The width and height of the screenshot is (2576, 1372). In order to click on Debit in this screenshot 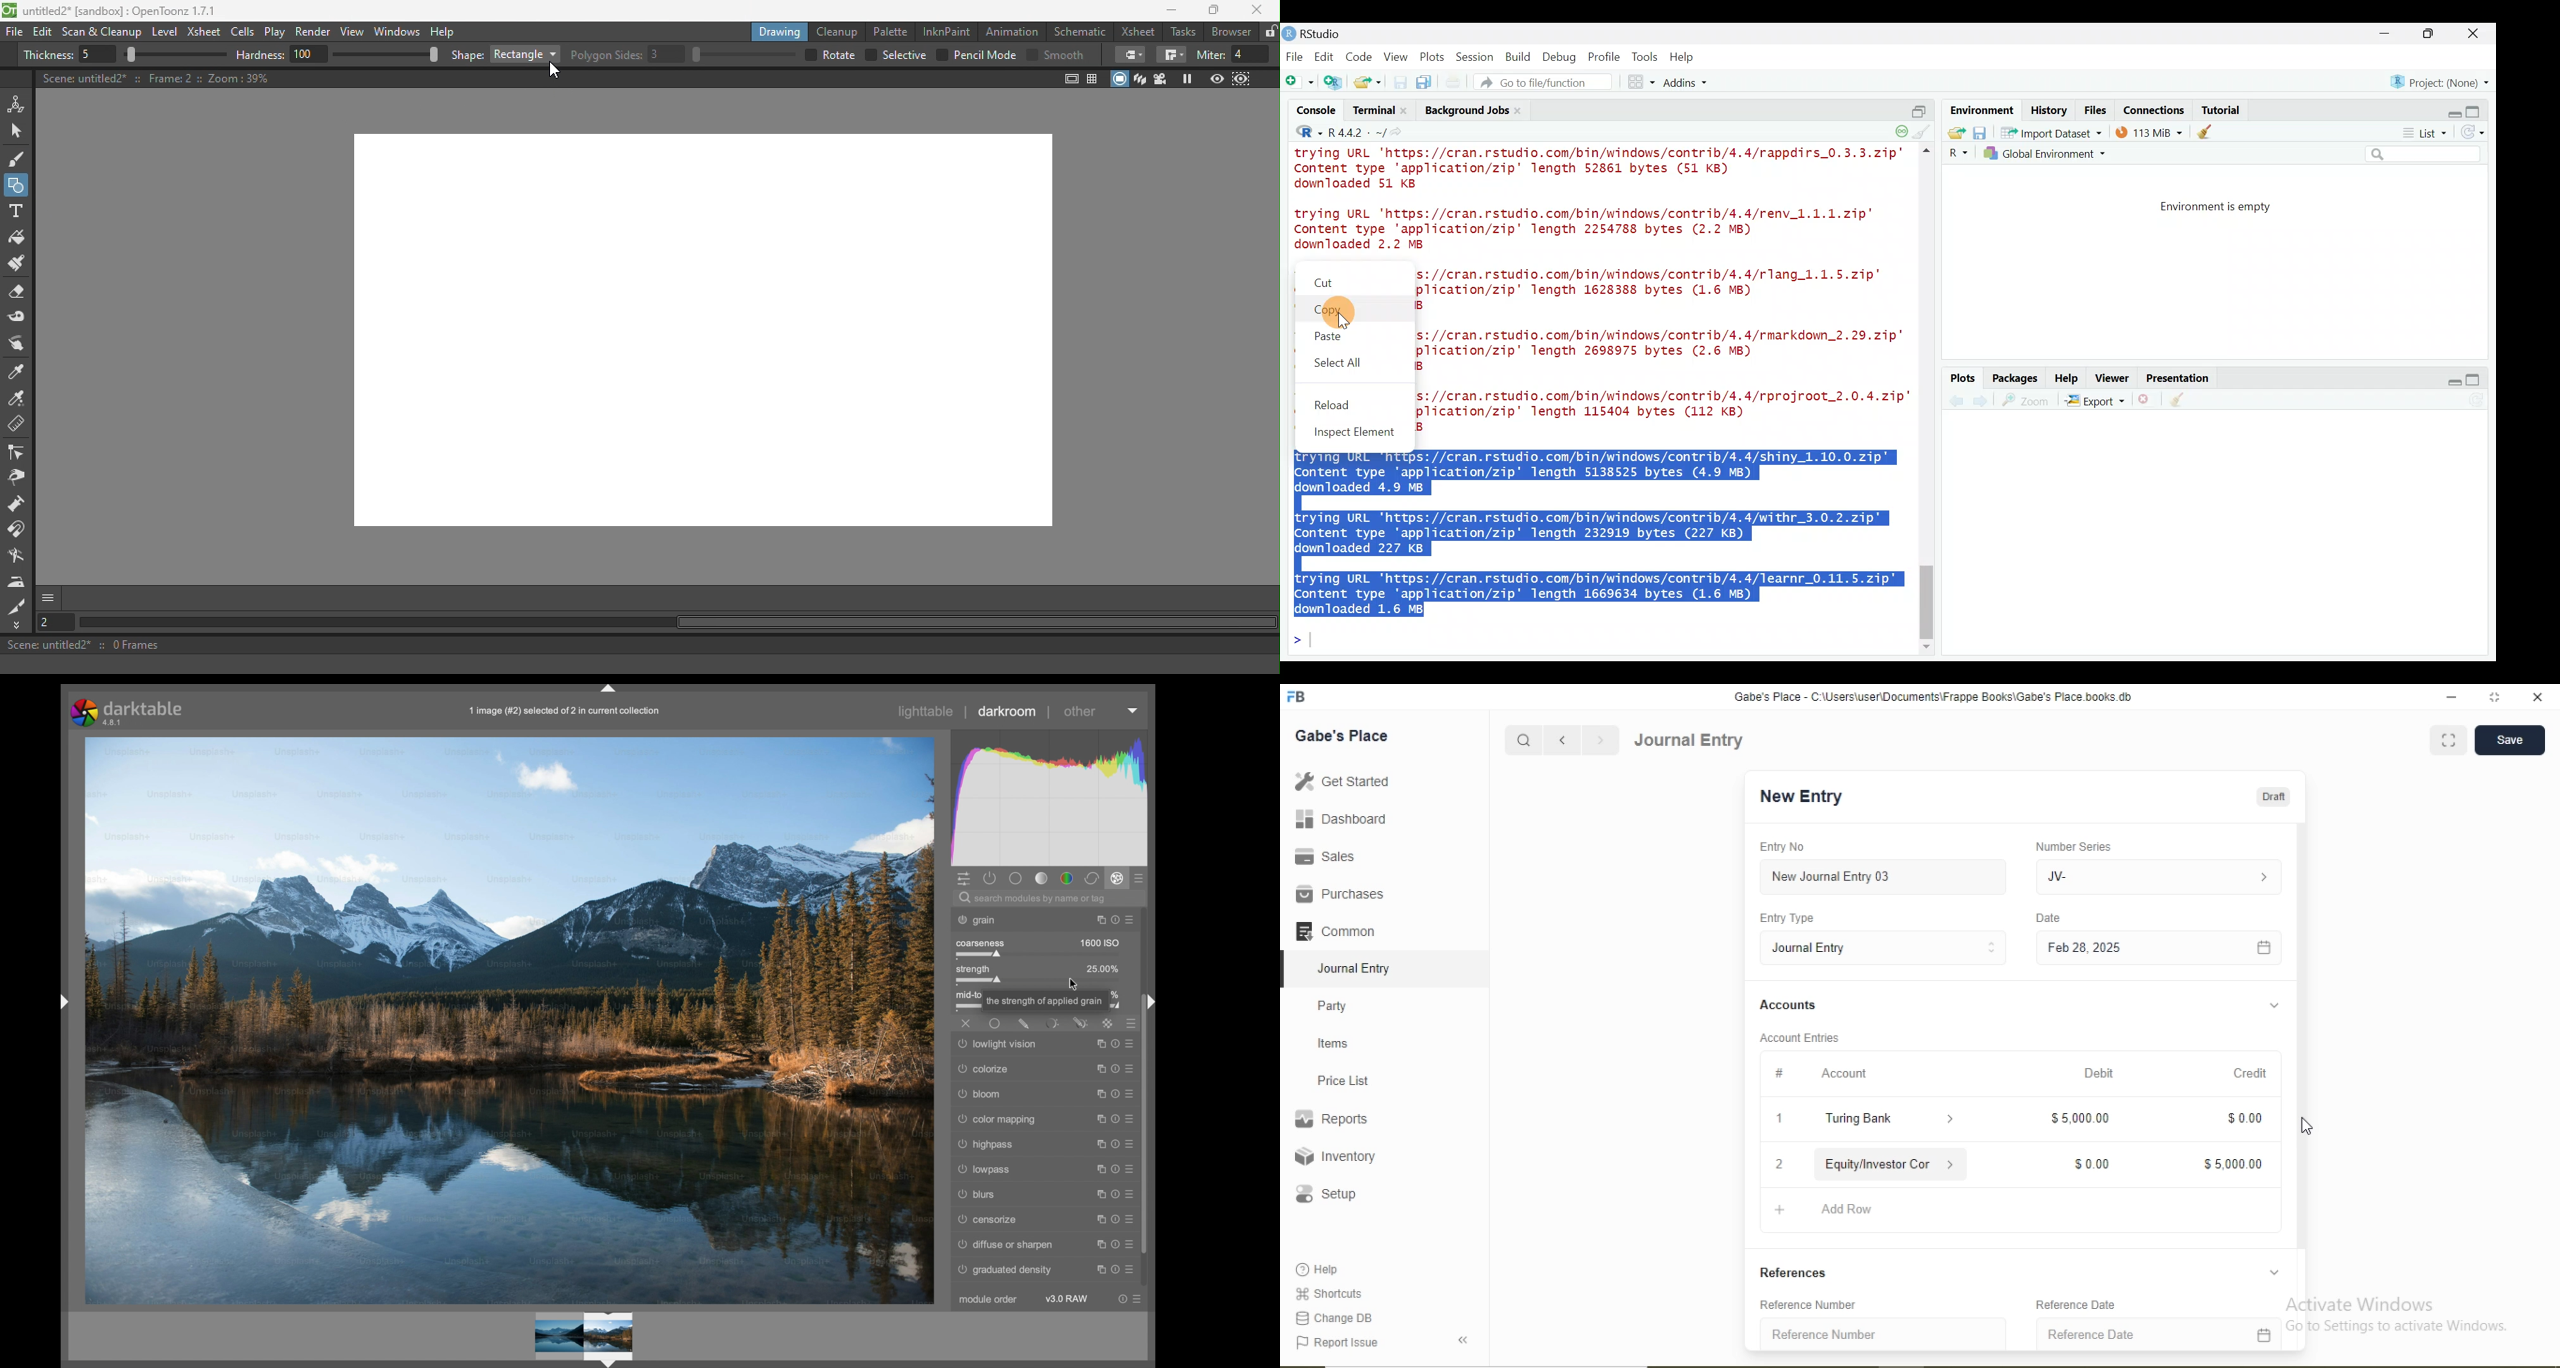, I will do `click(2099, 1073)`.